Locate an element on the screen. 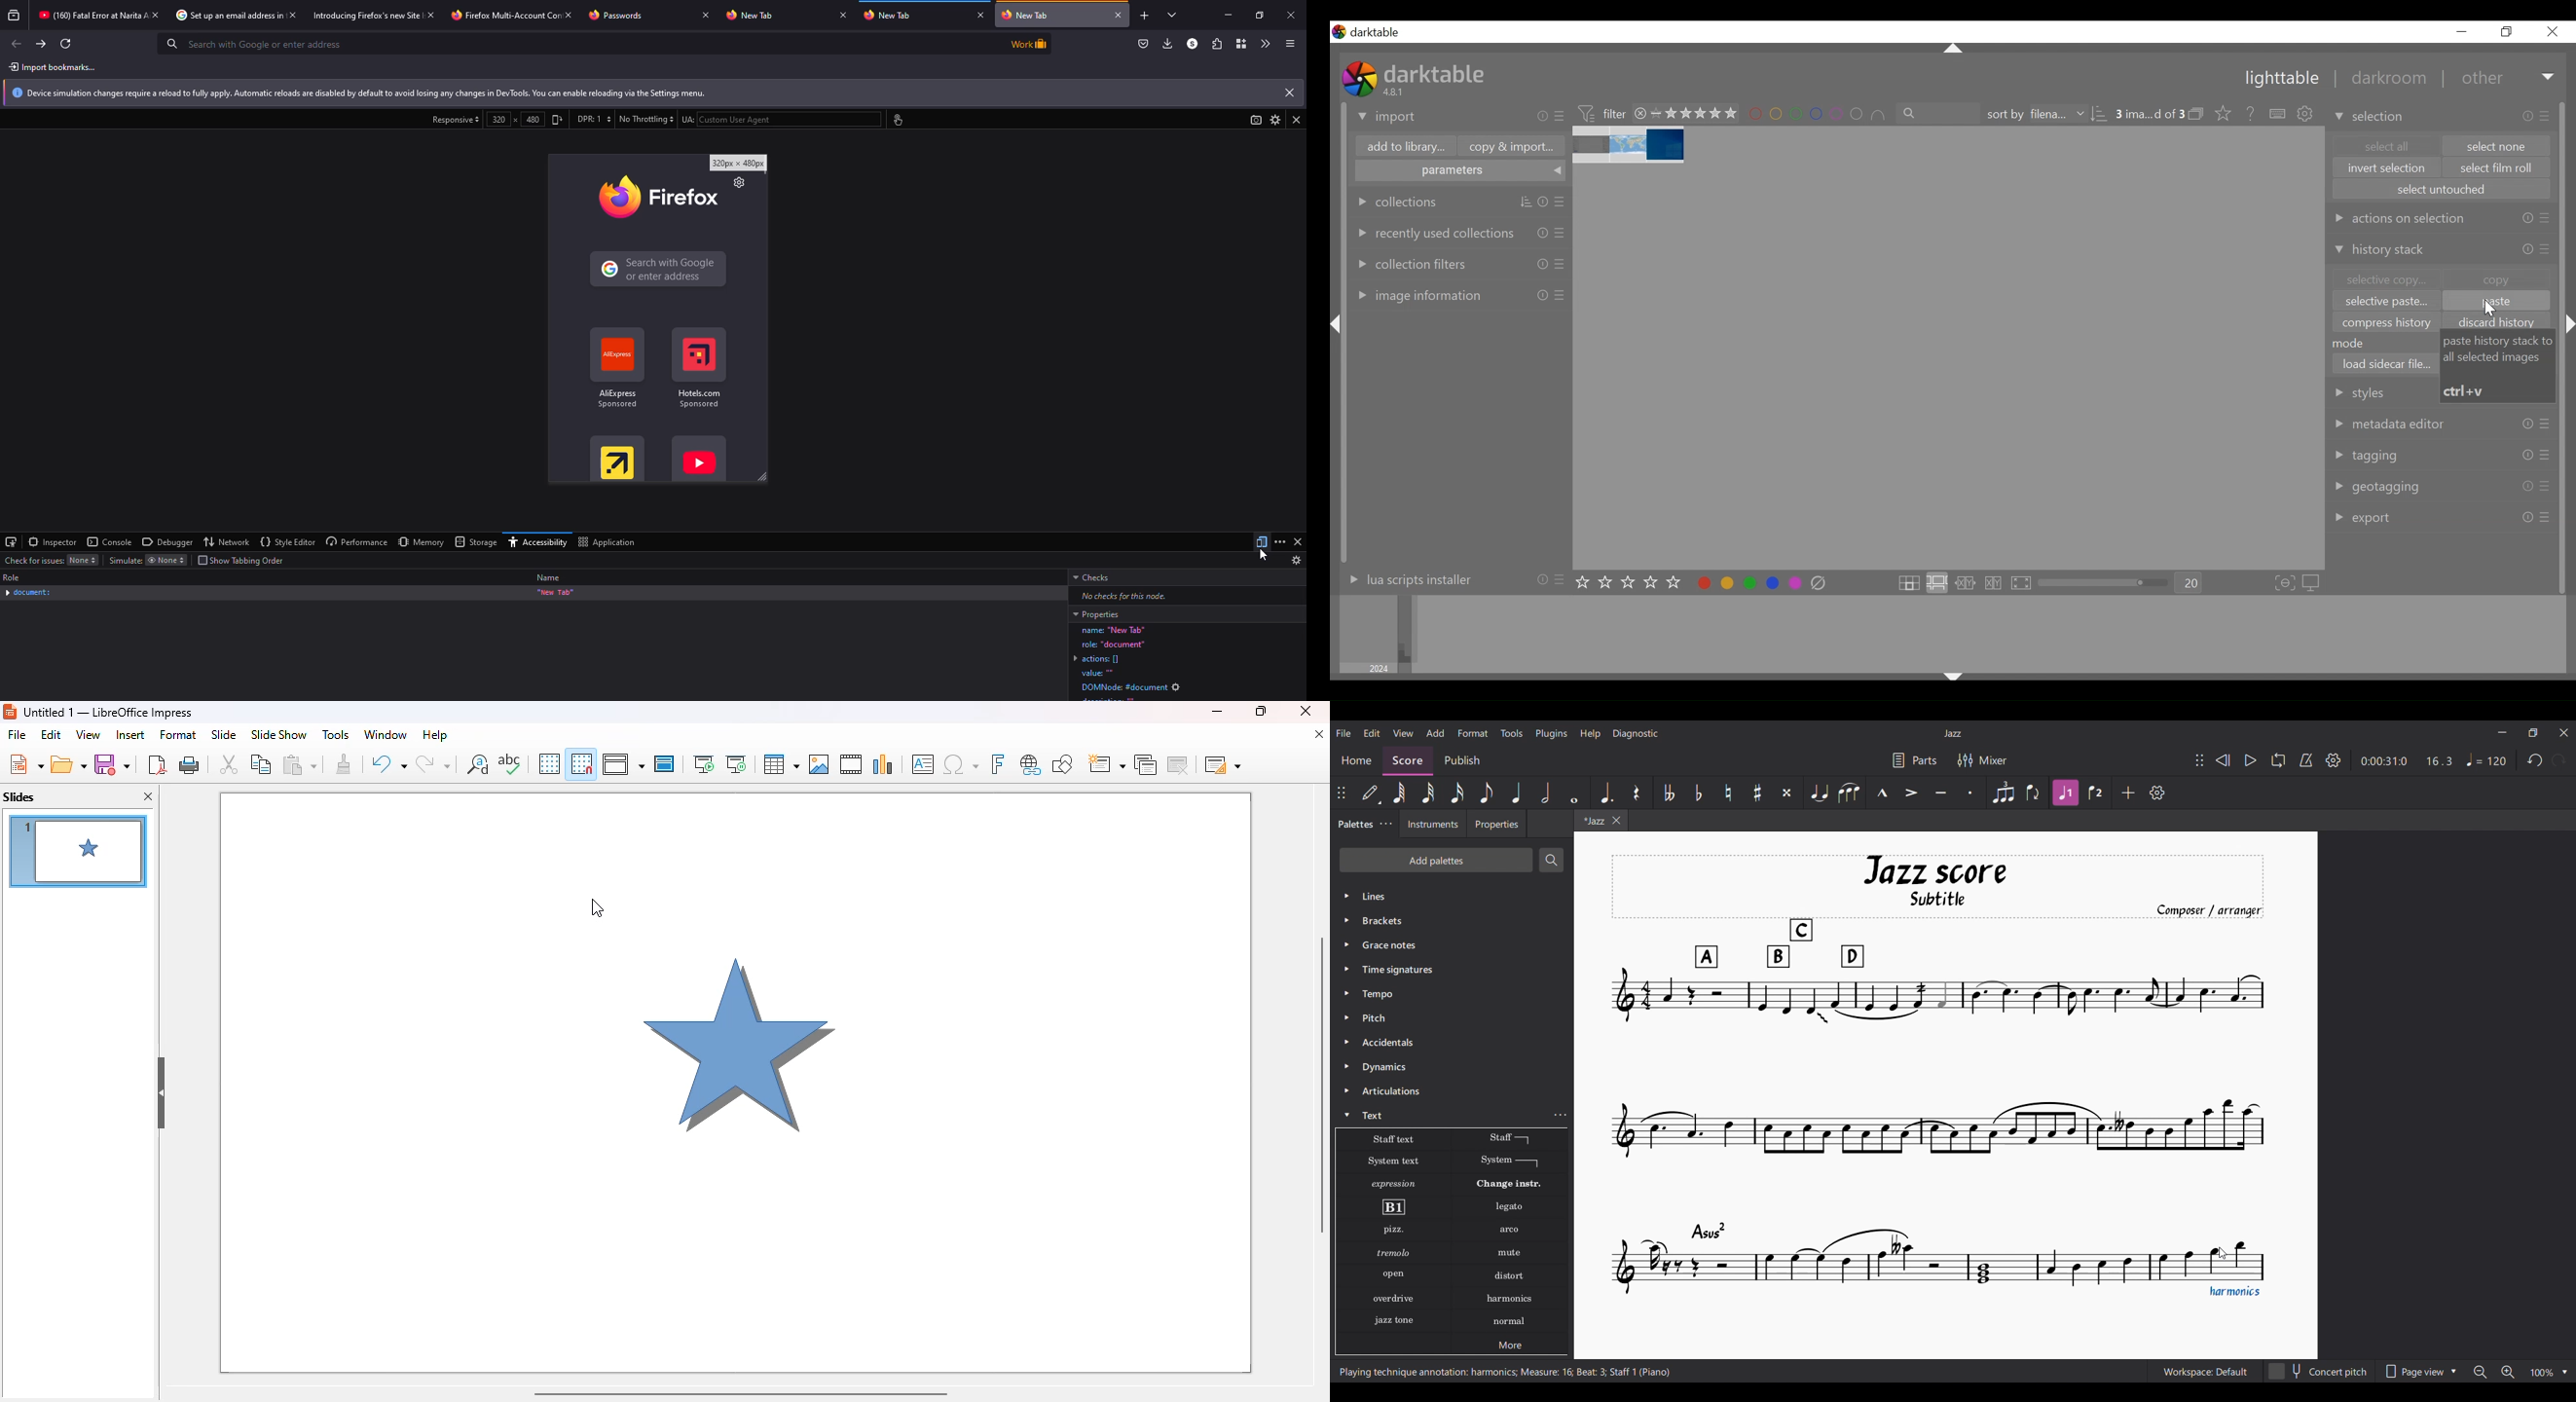  close is located at coordinates (157, 14).